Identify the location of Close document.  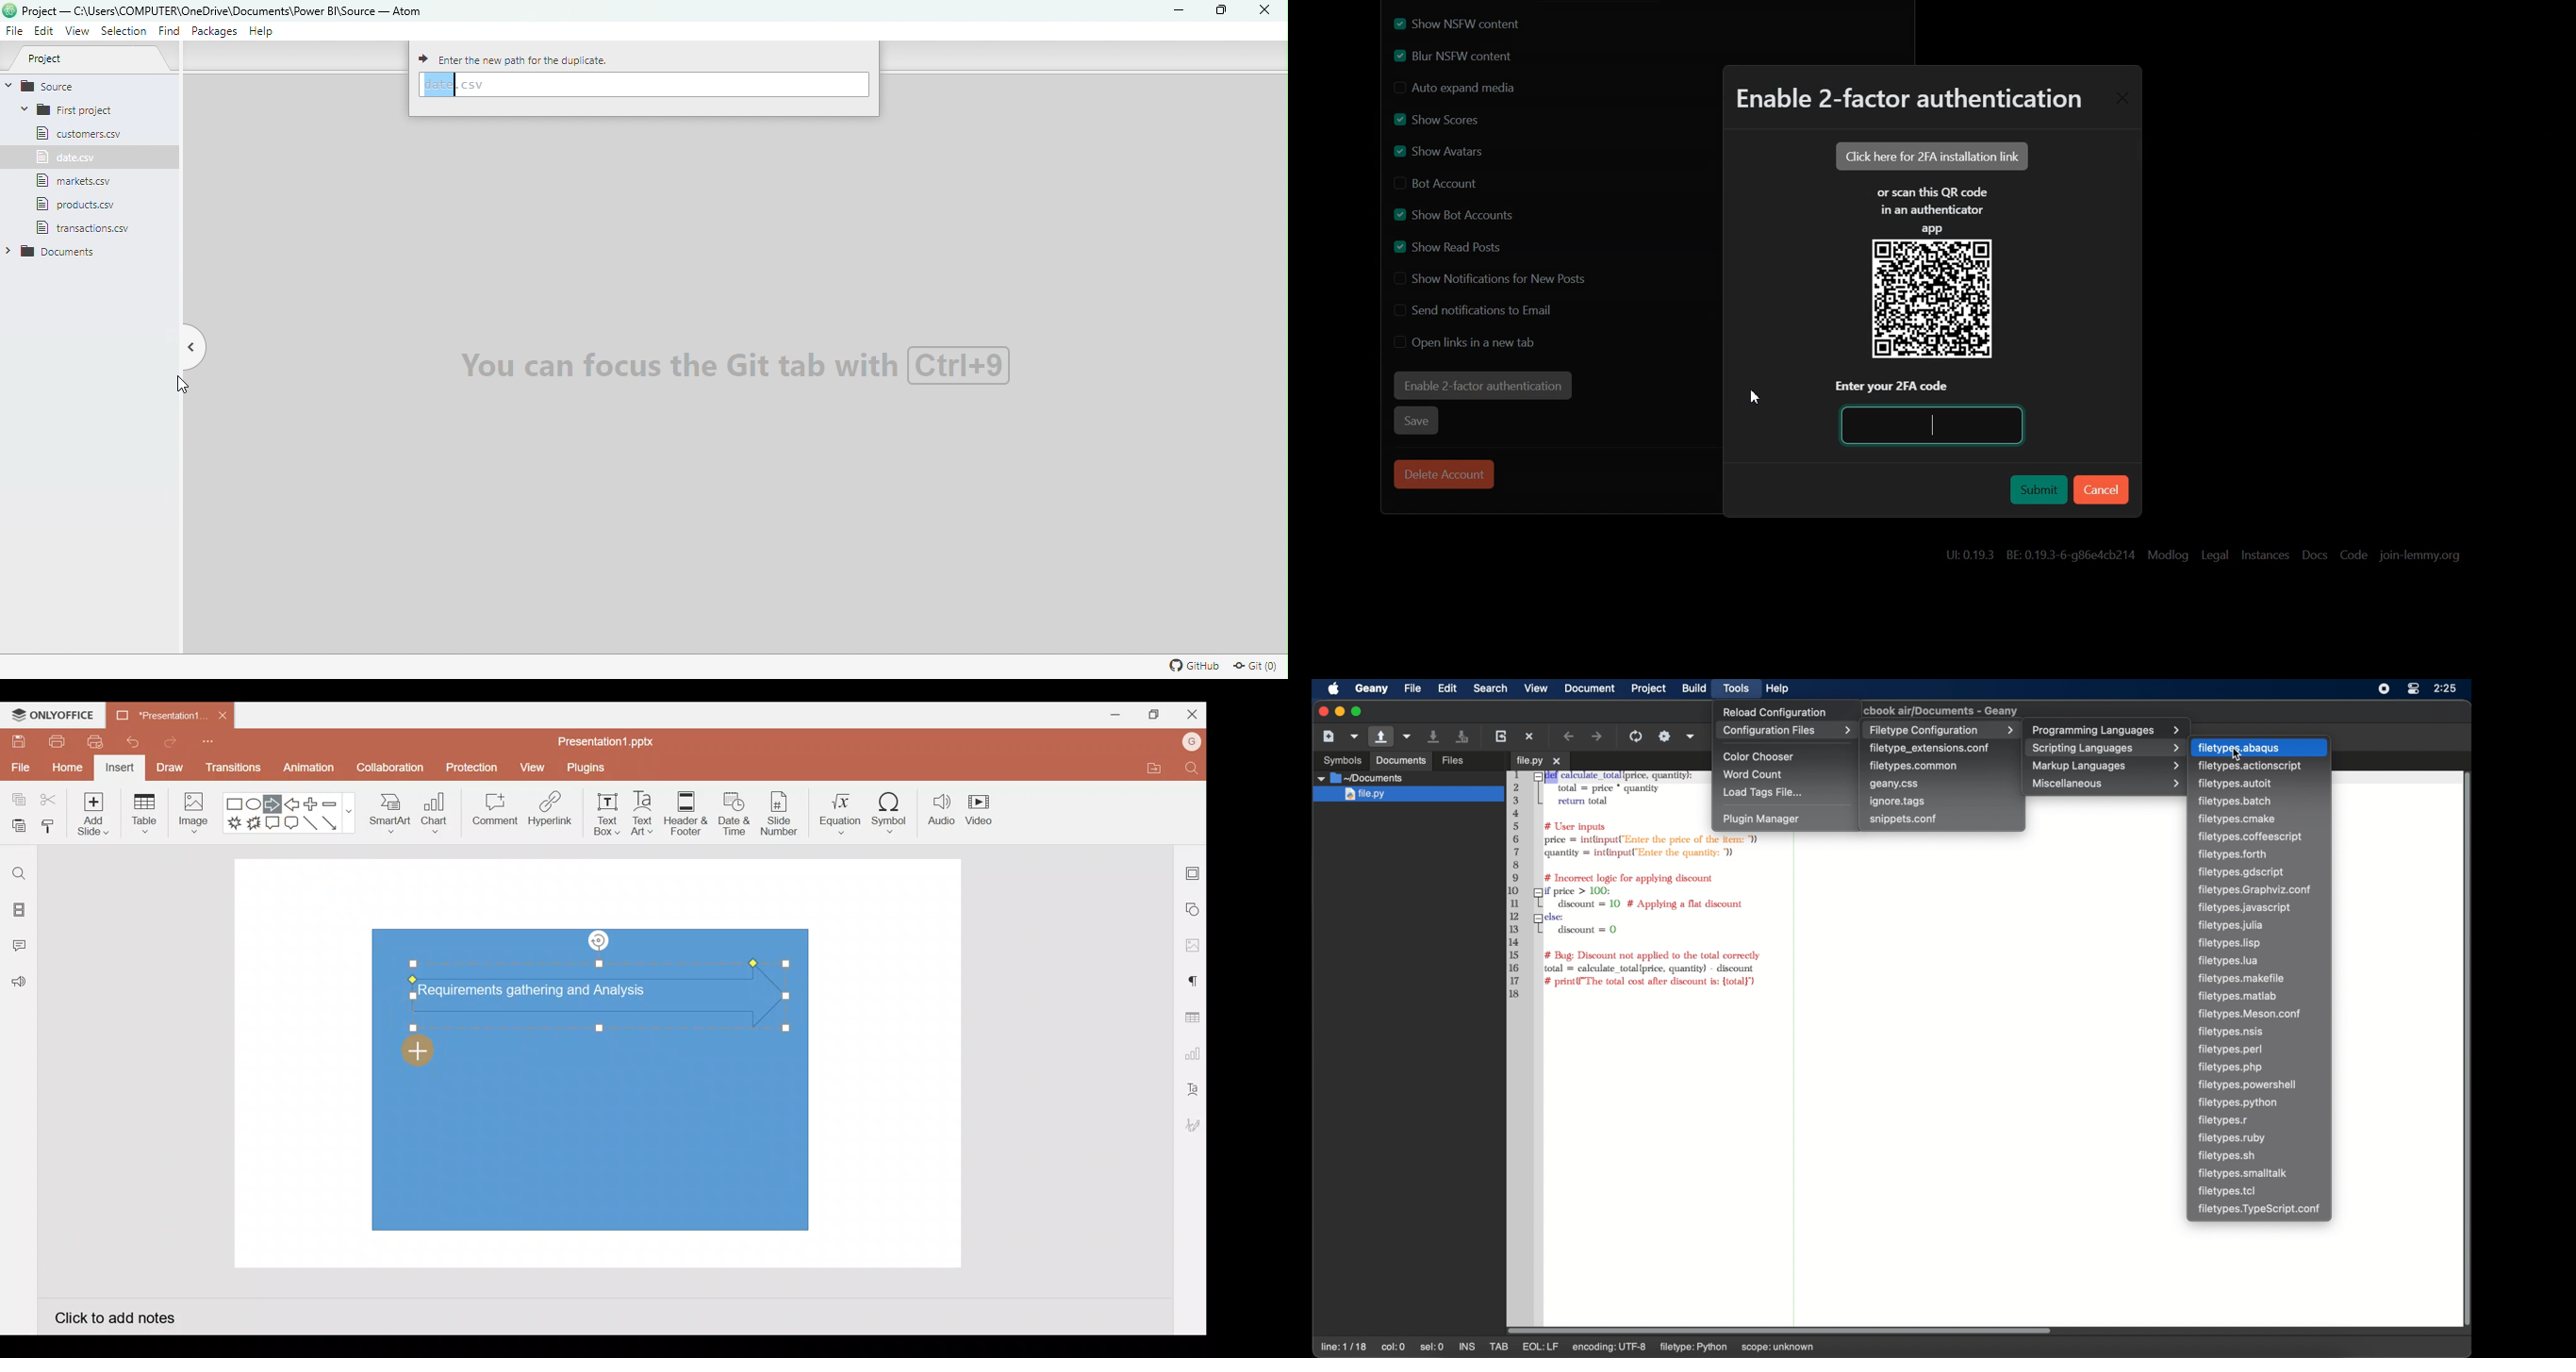
(223, 712).